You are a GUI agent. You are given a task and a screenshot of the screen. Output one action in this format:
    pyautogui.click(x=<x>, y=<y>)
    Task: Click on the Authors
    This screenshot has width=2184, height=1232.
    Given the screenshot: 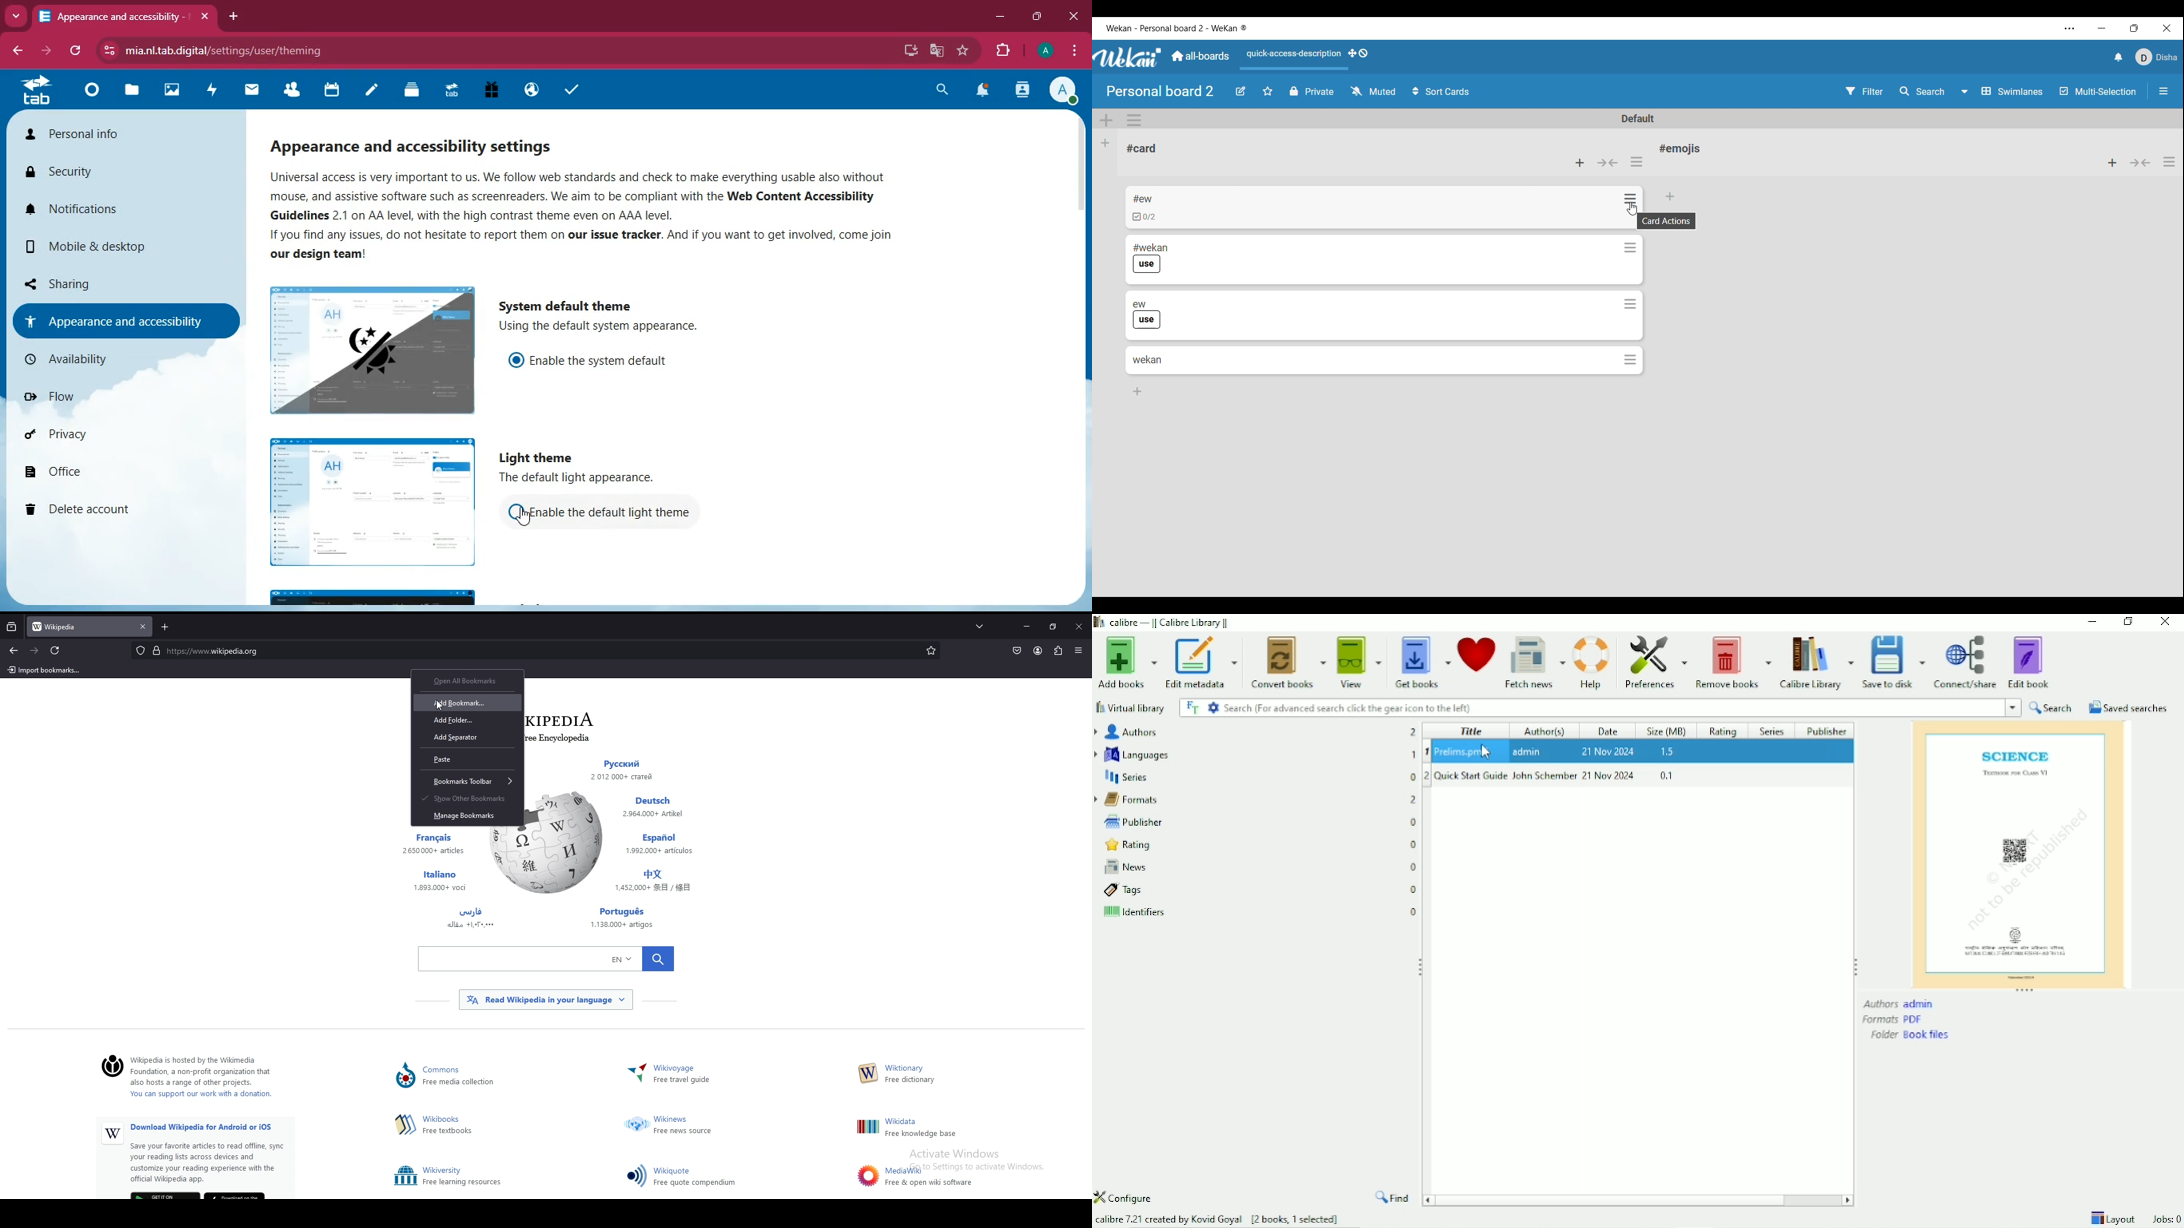 What is the action you would take?
    pyautogui.click(x=1900, y=1004)
    